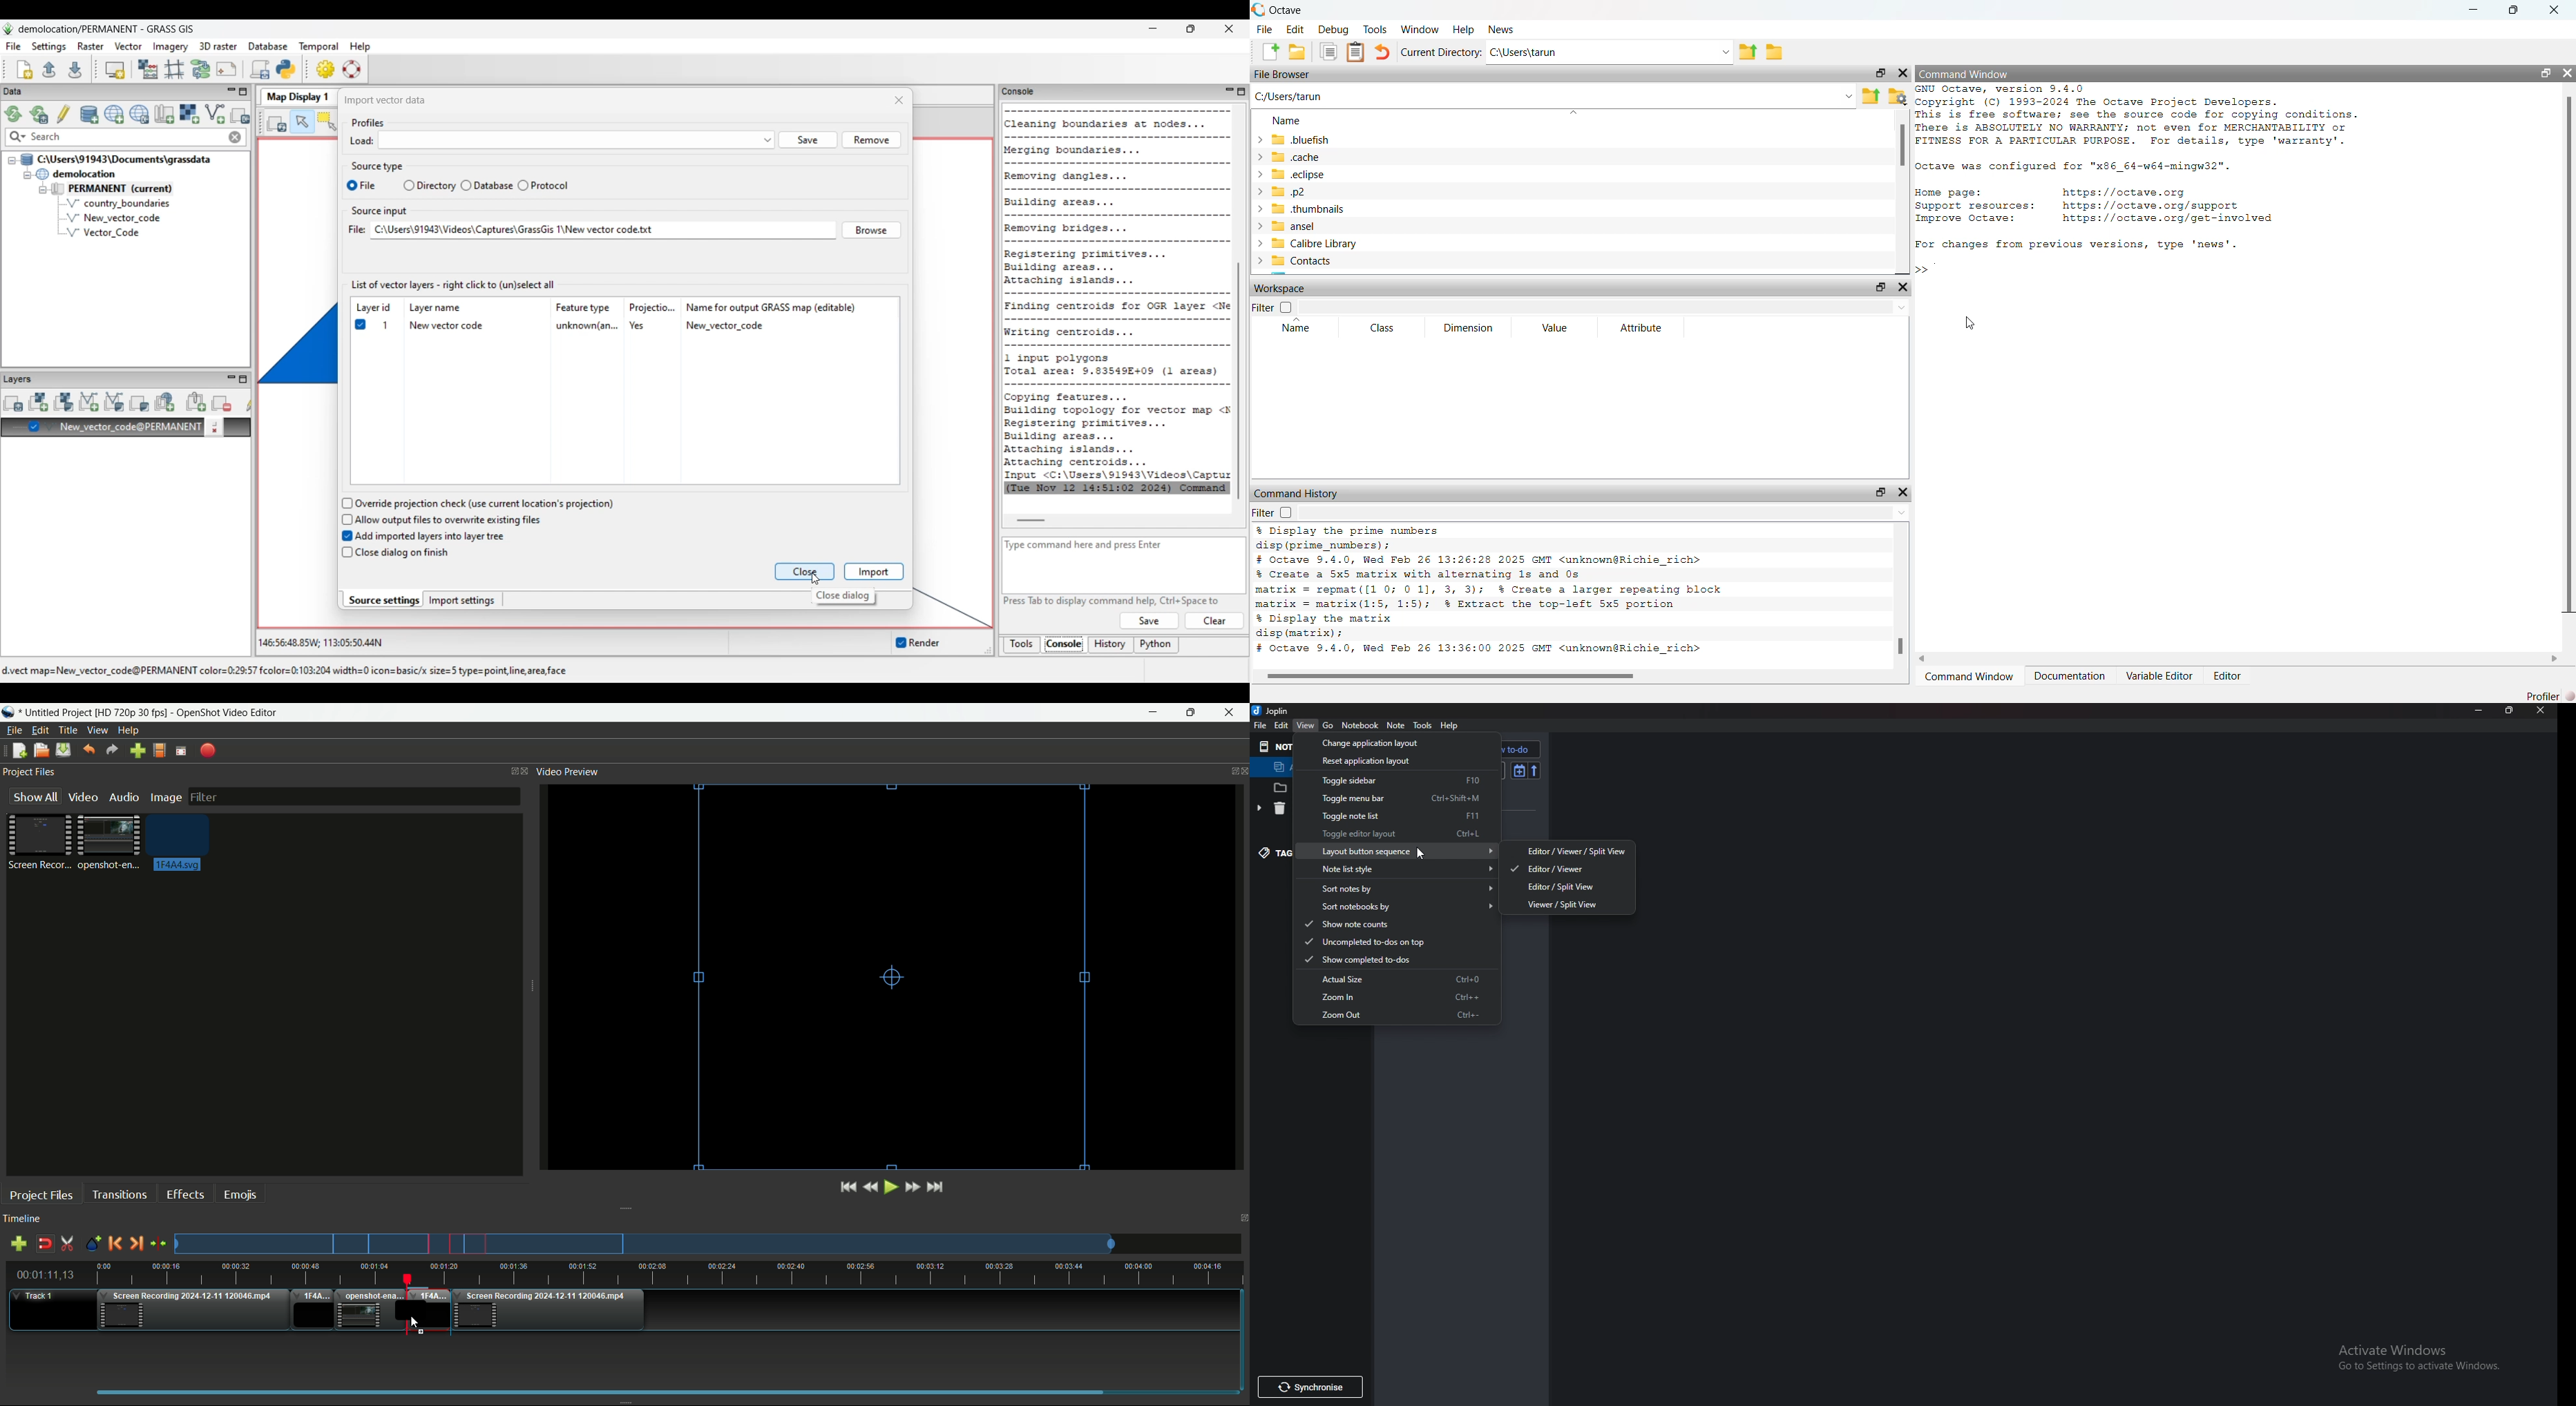 Image resolution: width=2576 pixels, height=1428 pixels. Describe the element at coordinates (1315, 263) in the screenshot. I see `contacts` at that location.